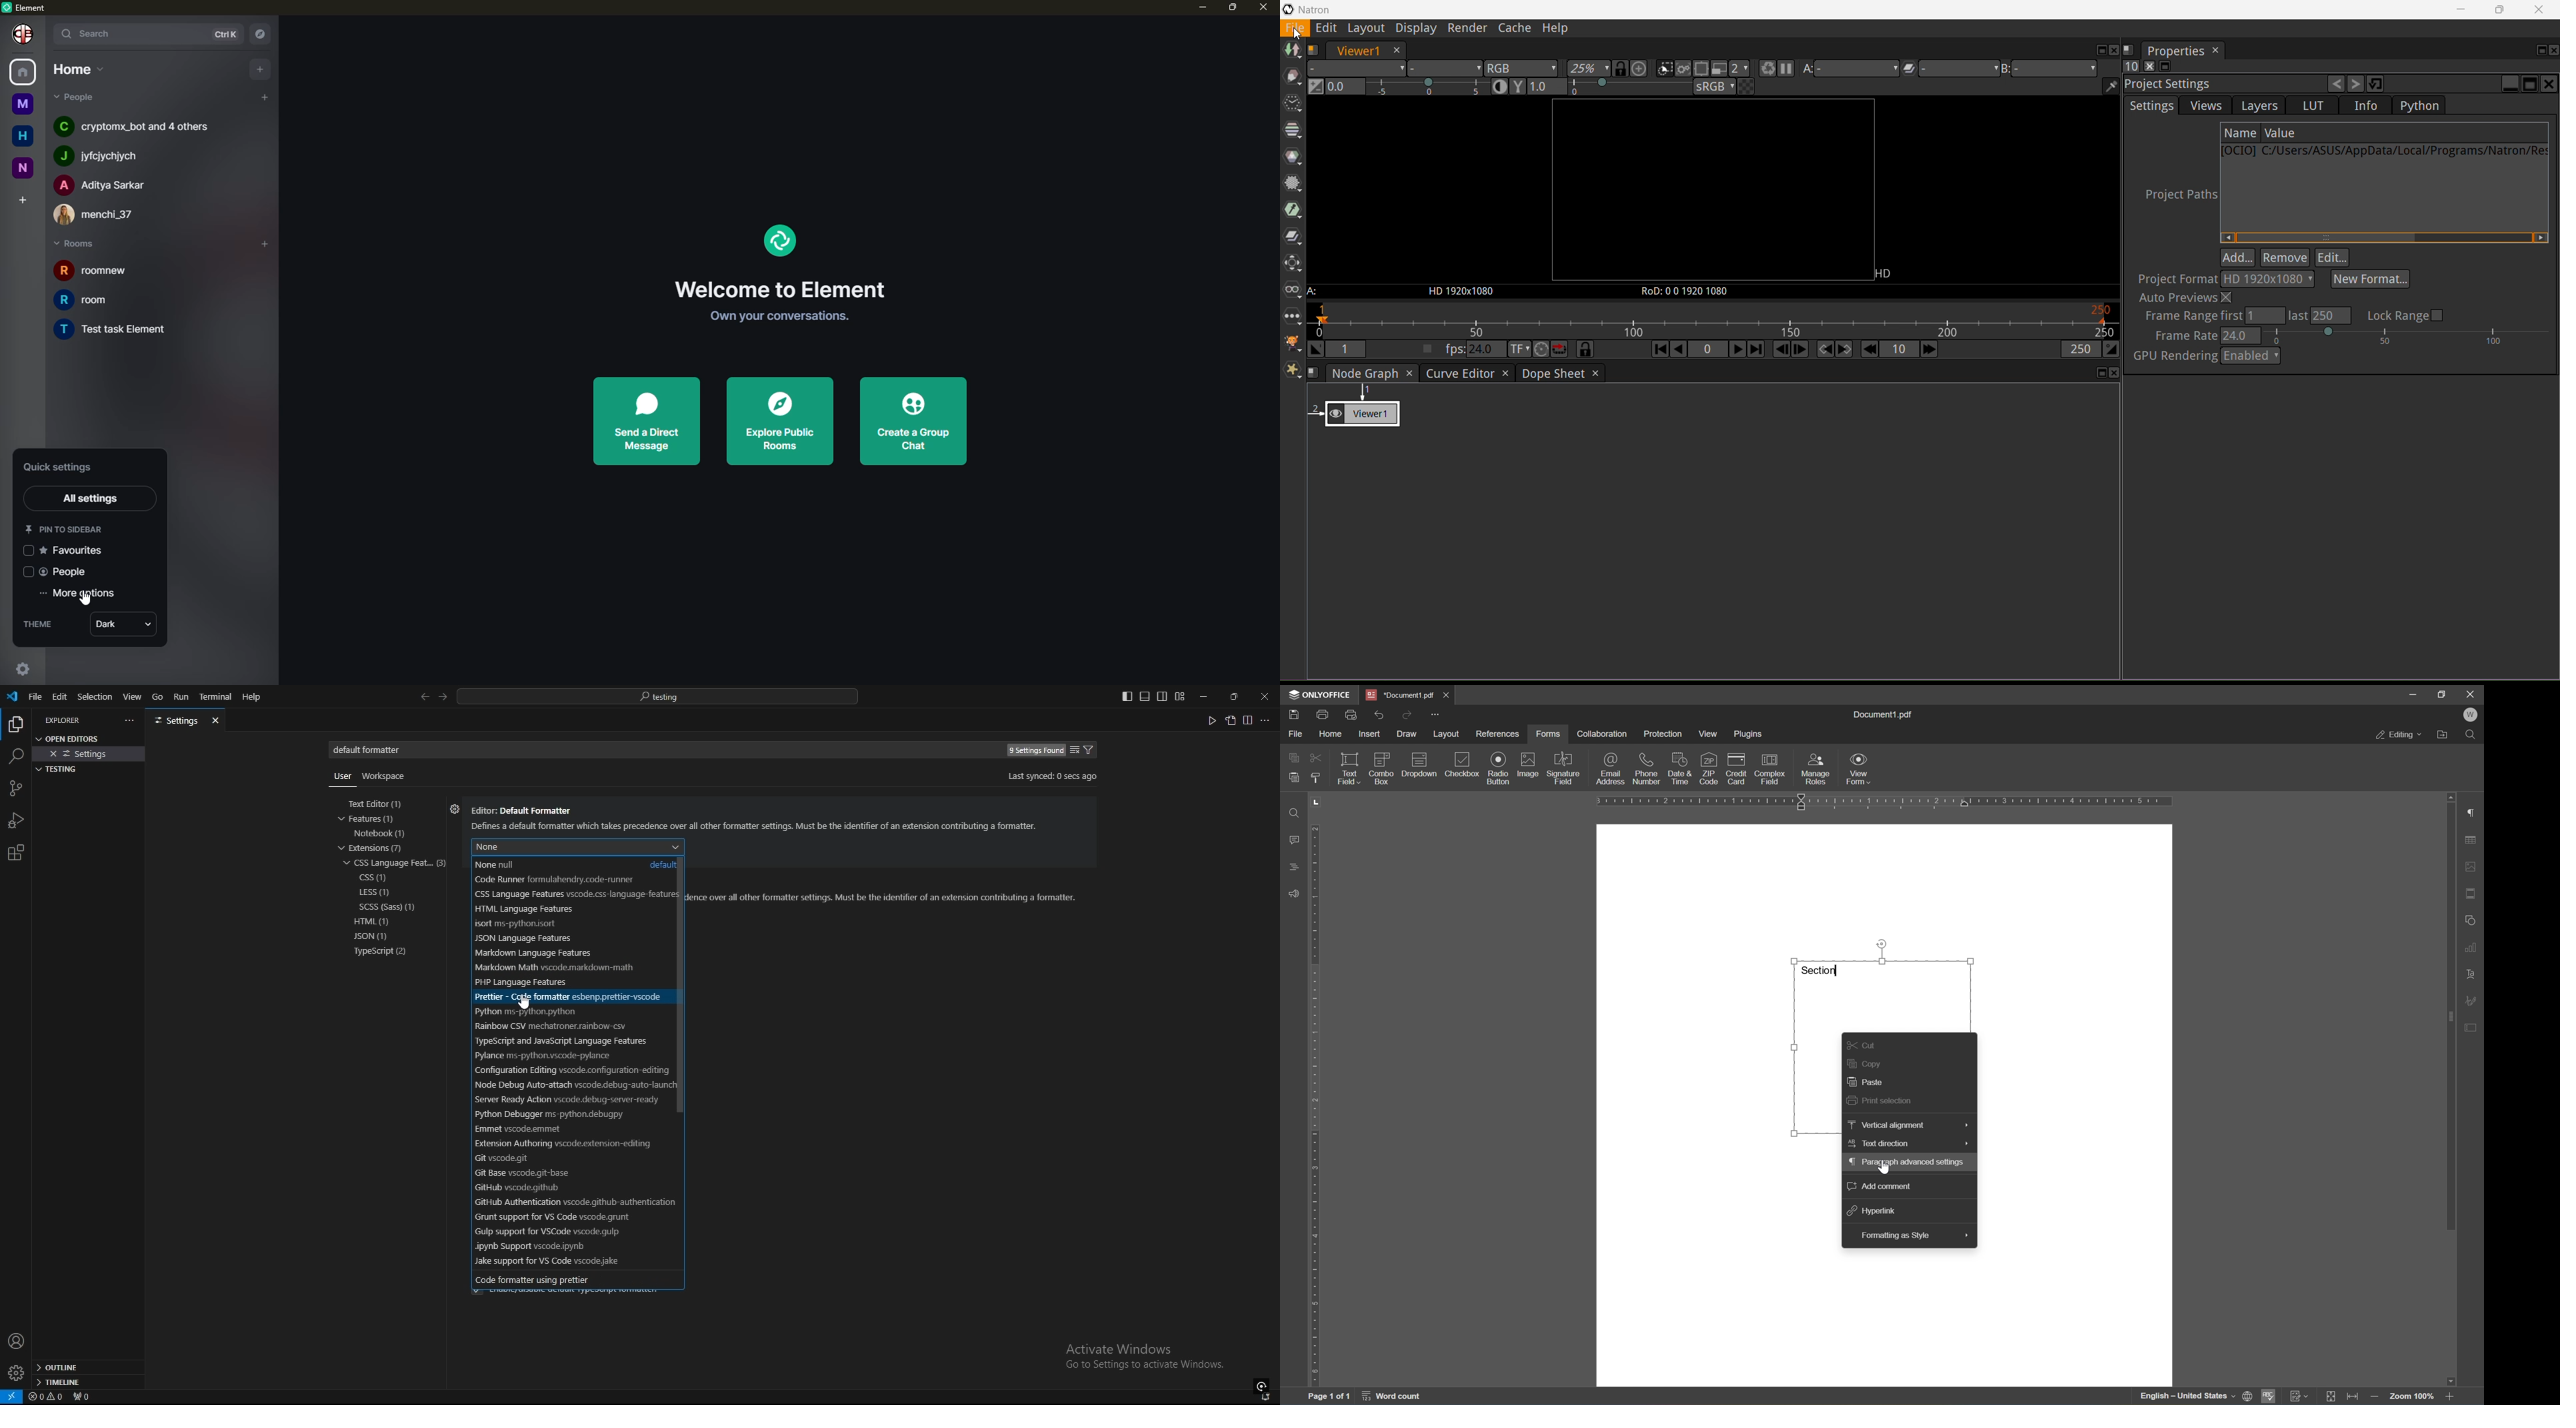 The height and width of the screenshot is (1428, 2576). What do you see at coordinates (25, 71) in the screenshot?
I see `home` at bounding box center [25, 71].